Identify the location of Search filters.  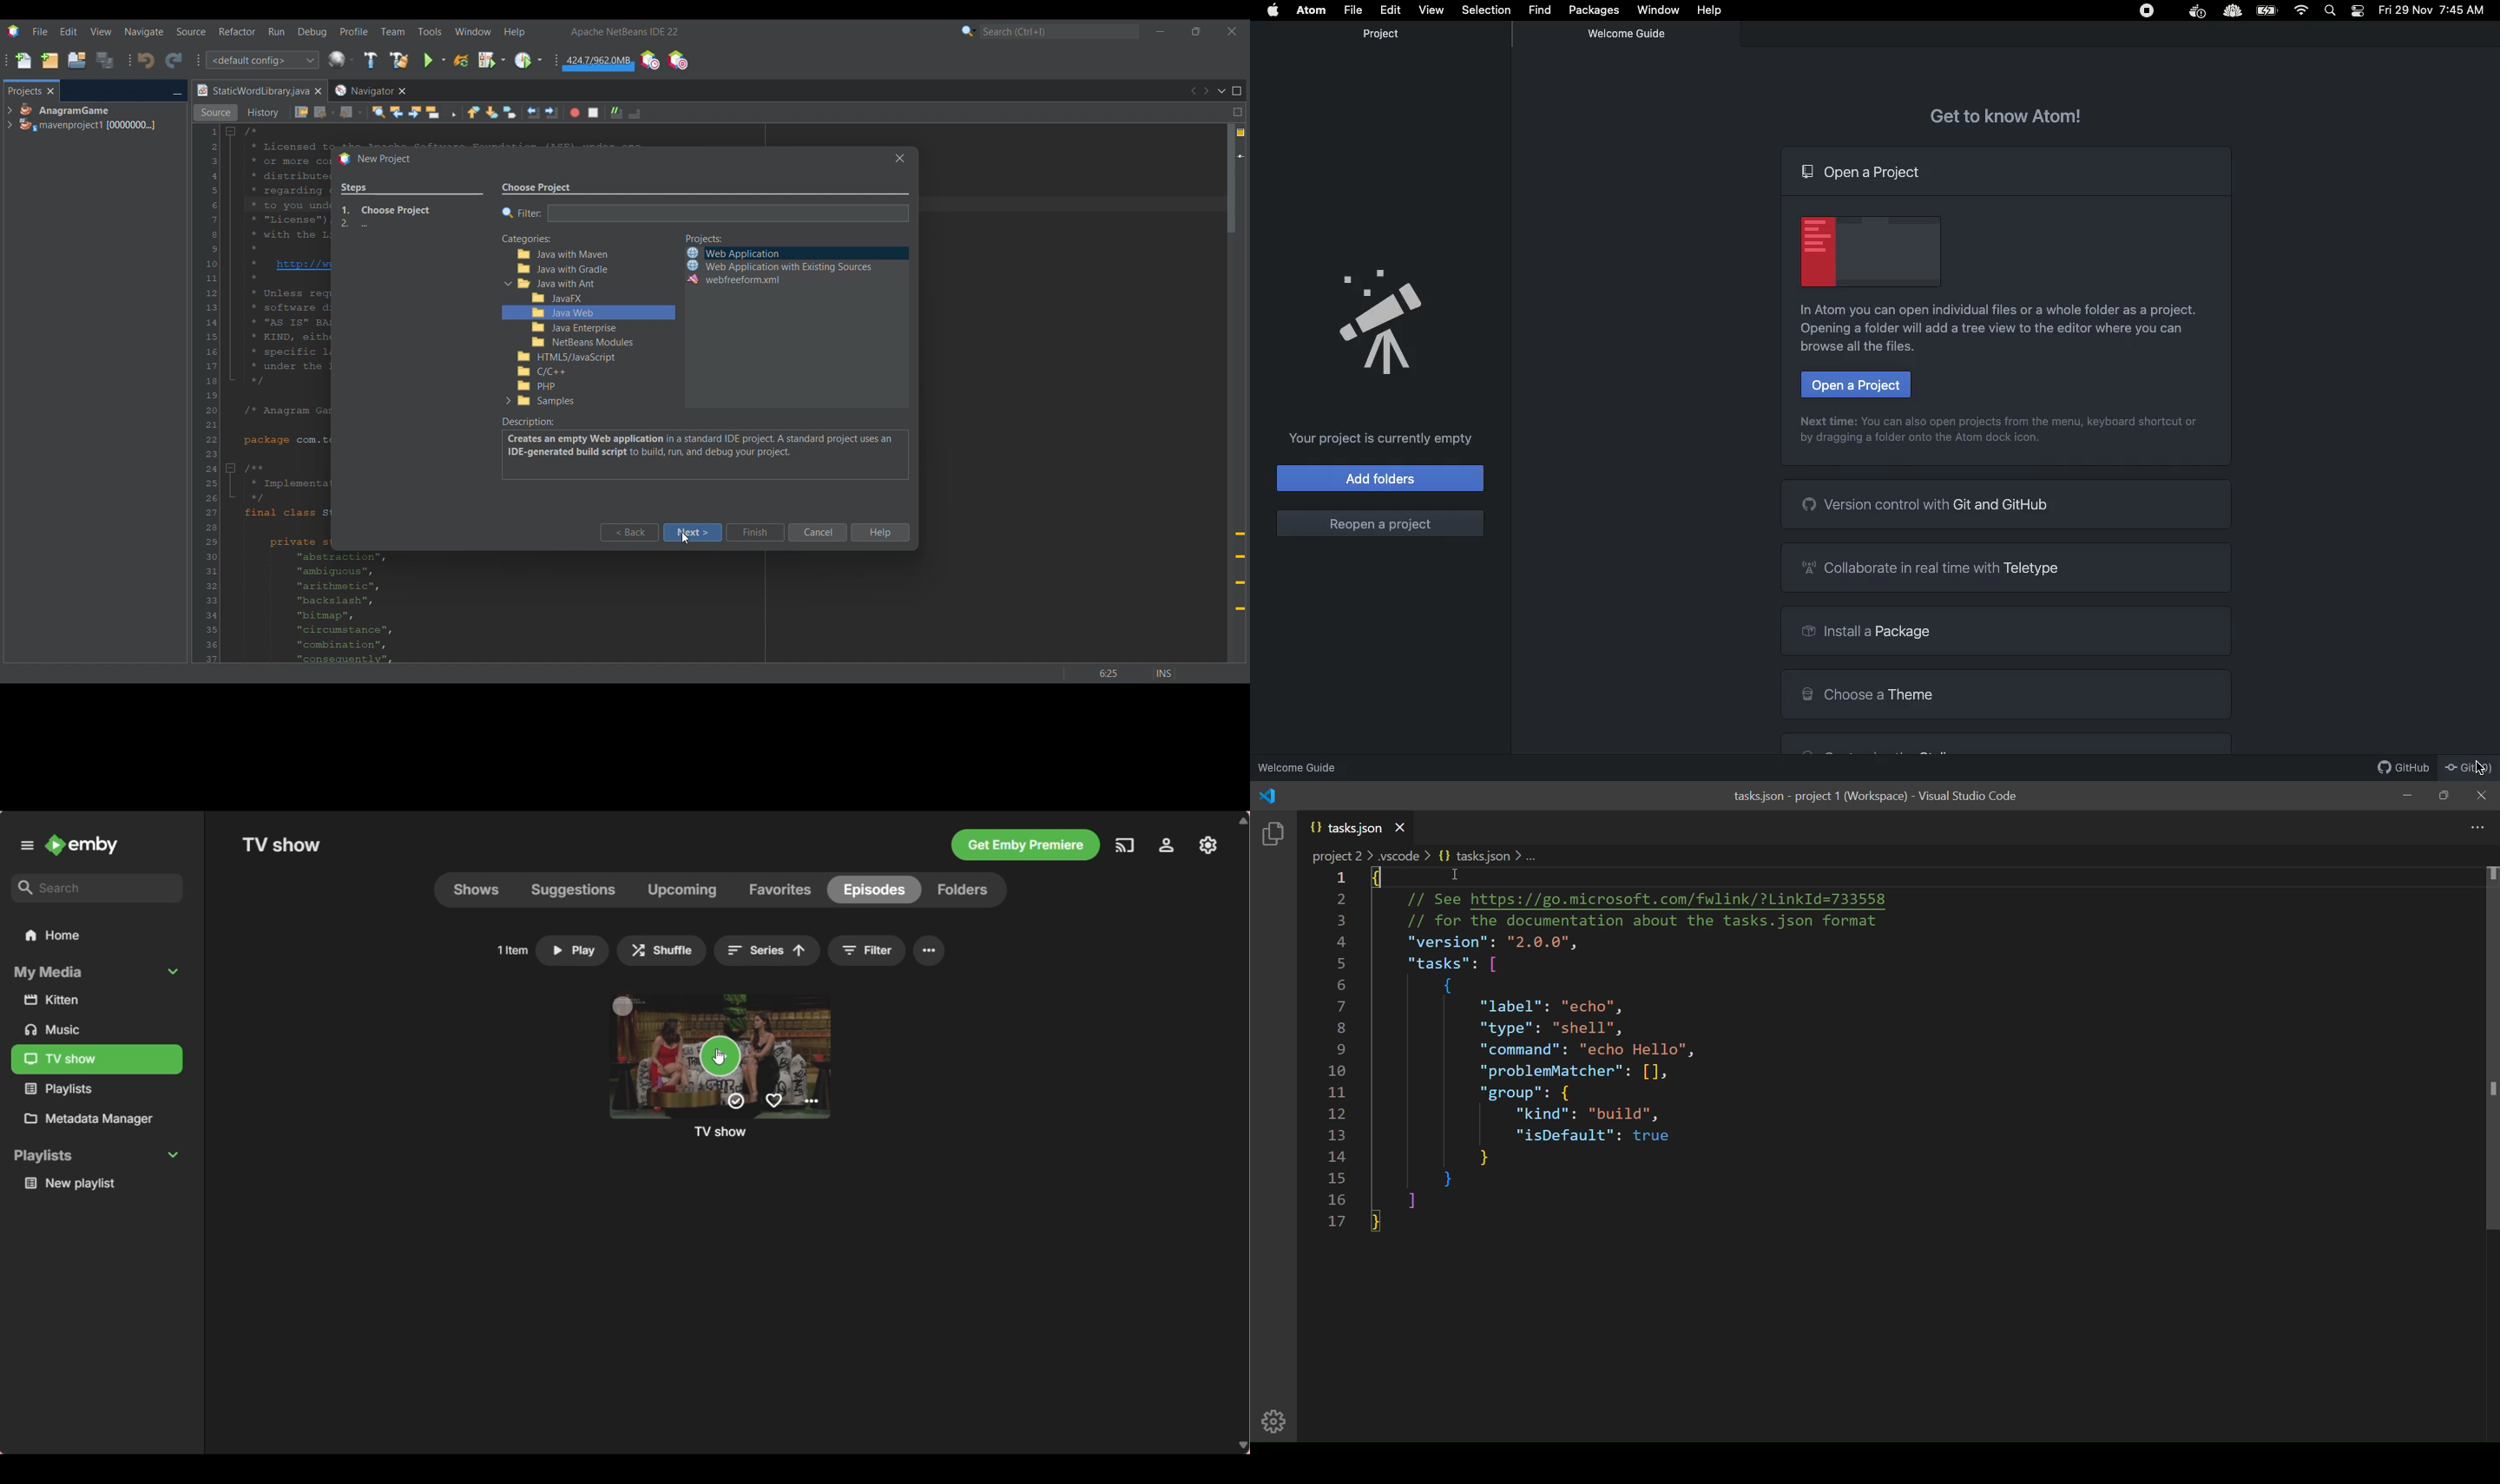
(869, 951).